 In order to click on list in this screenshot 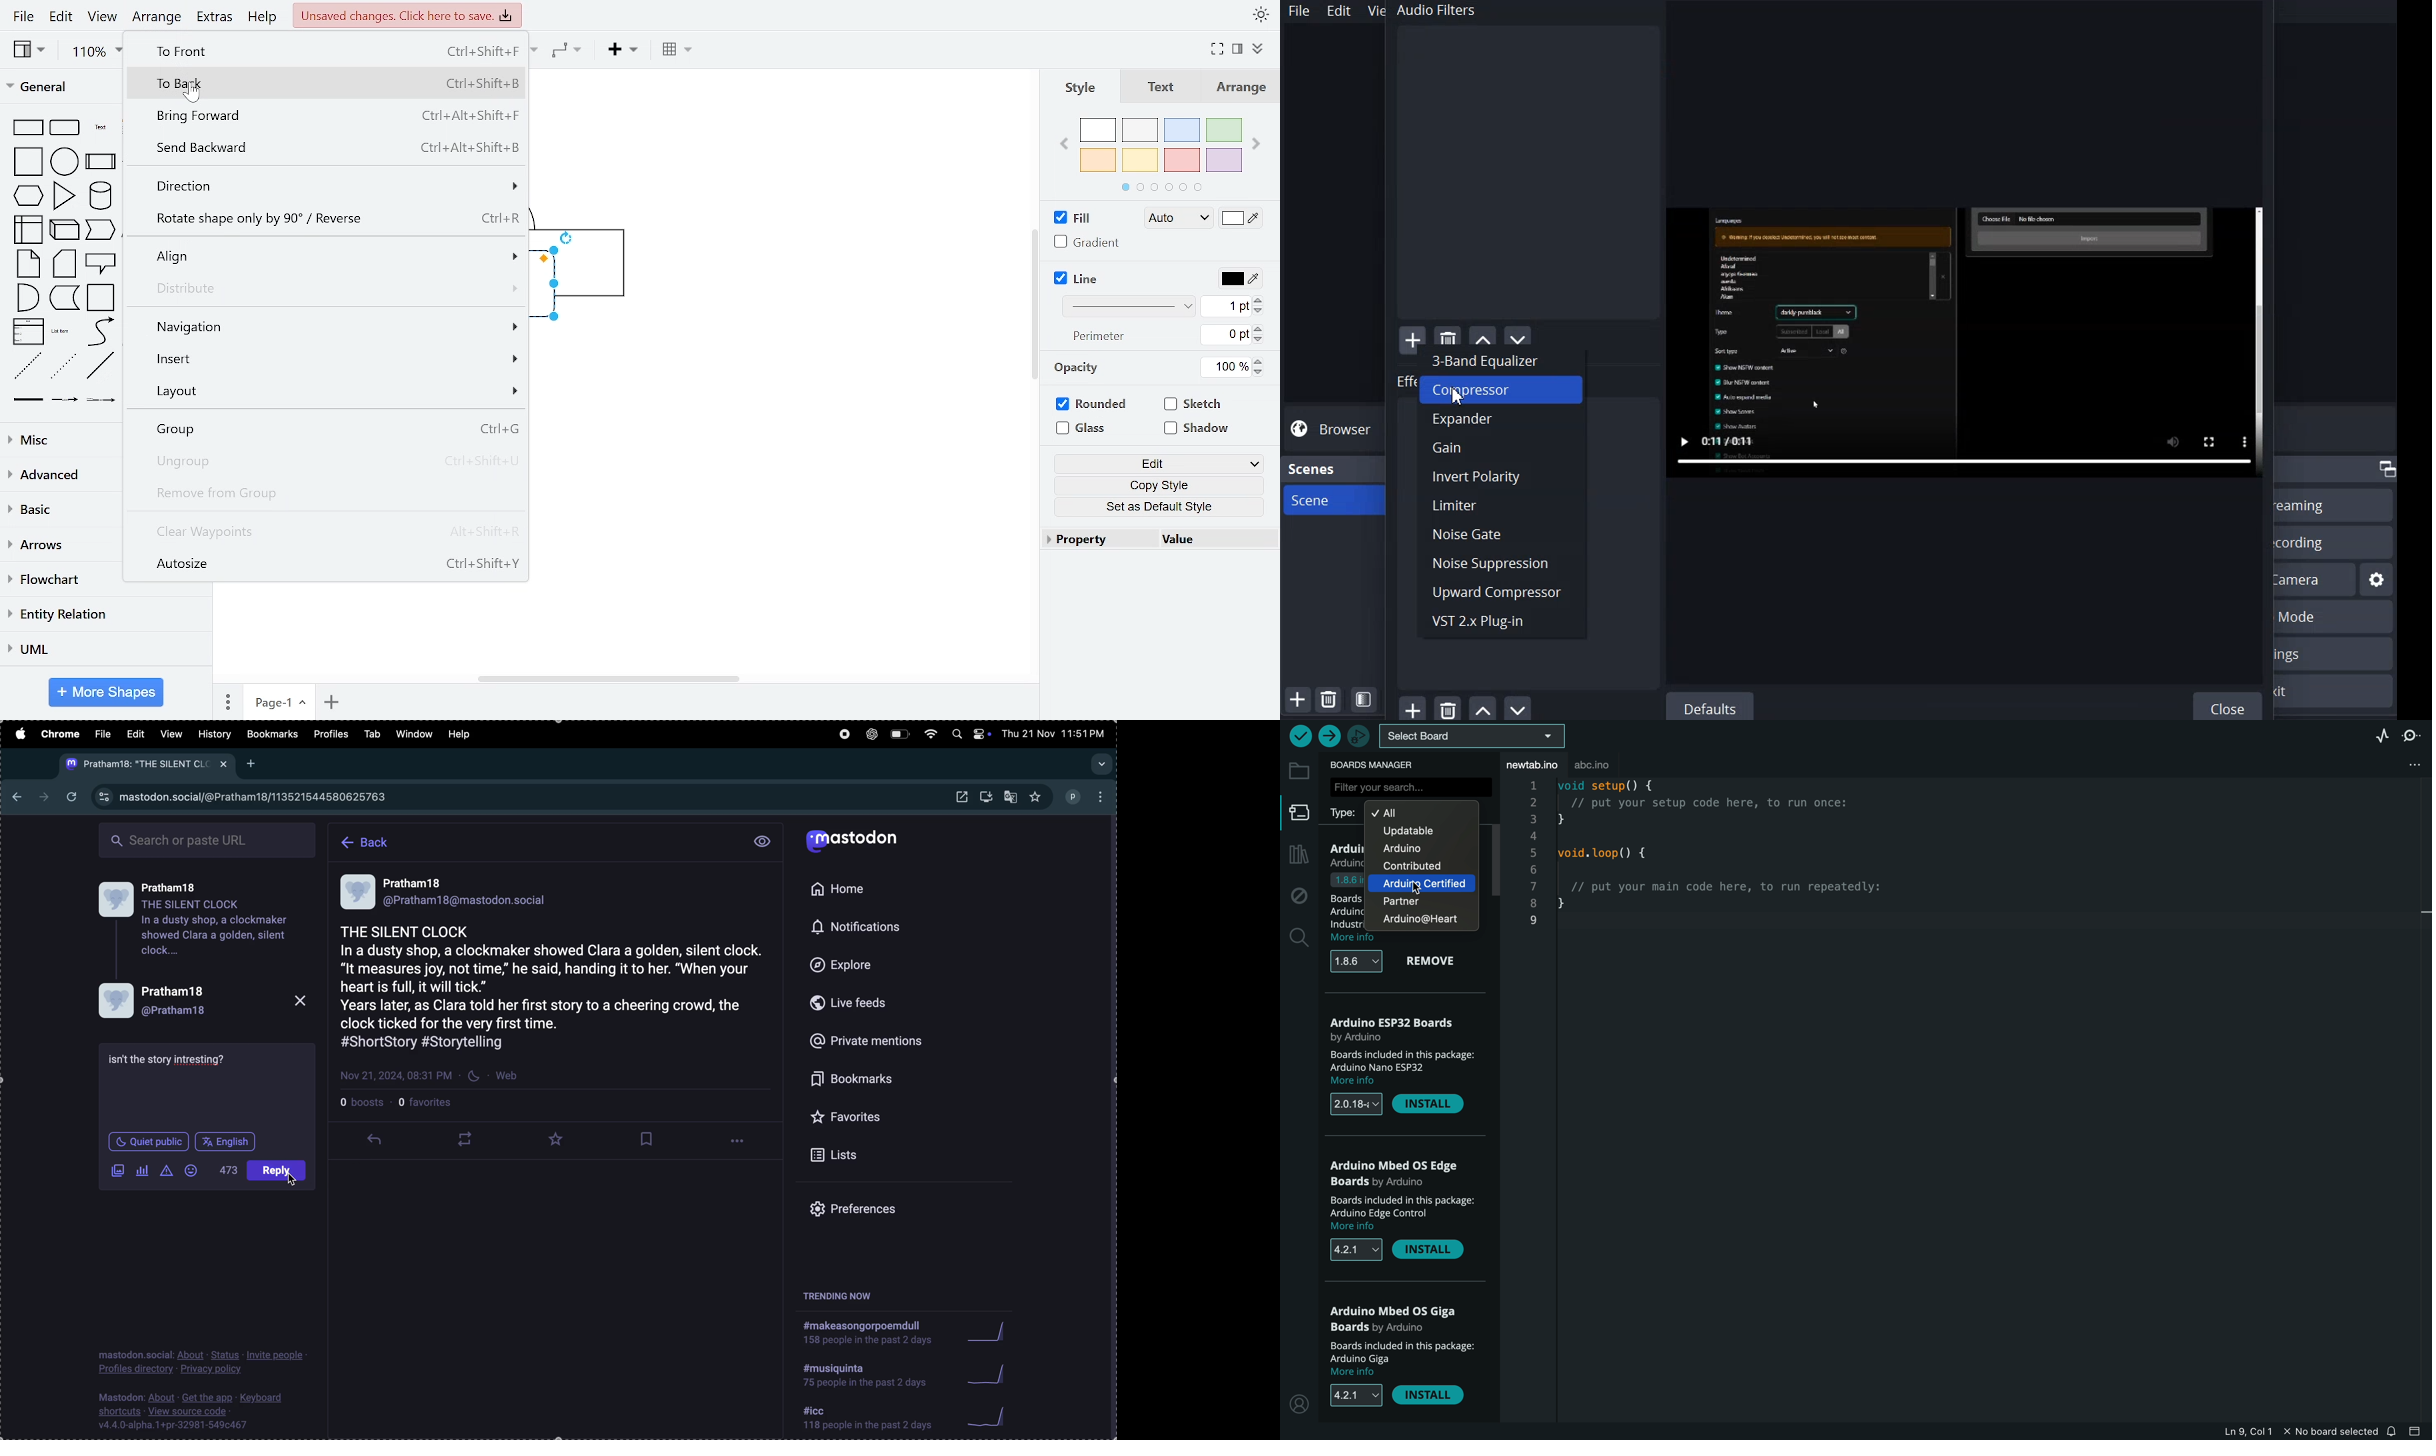, I will do `click(26, 332)`.